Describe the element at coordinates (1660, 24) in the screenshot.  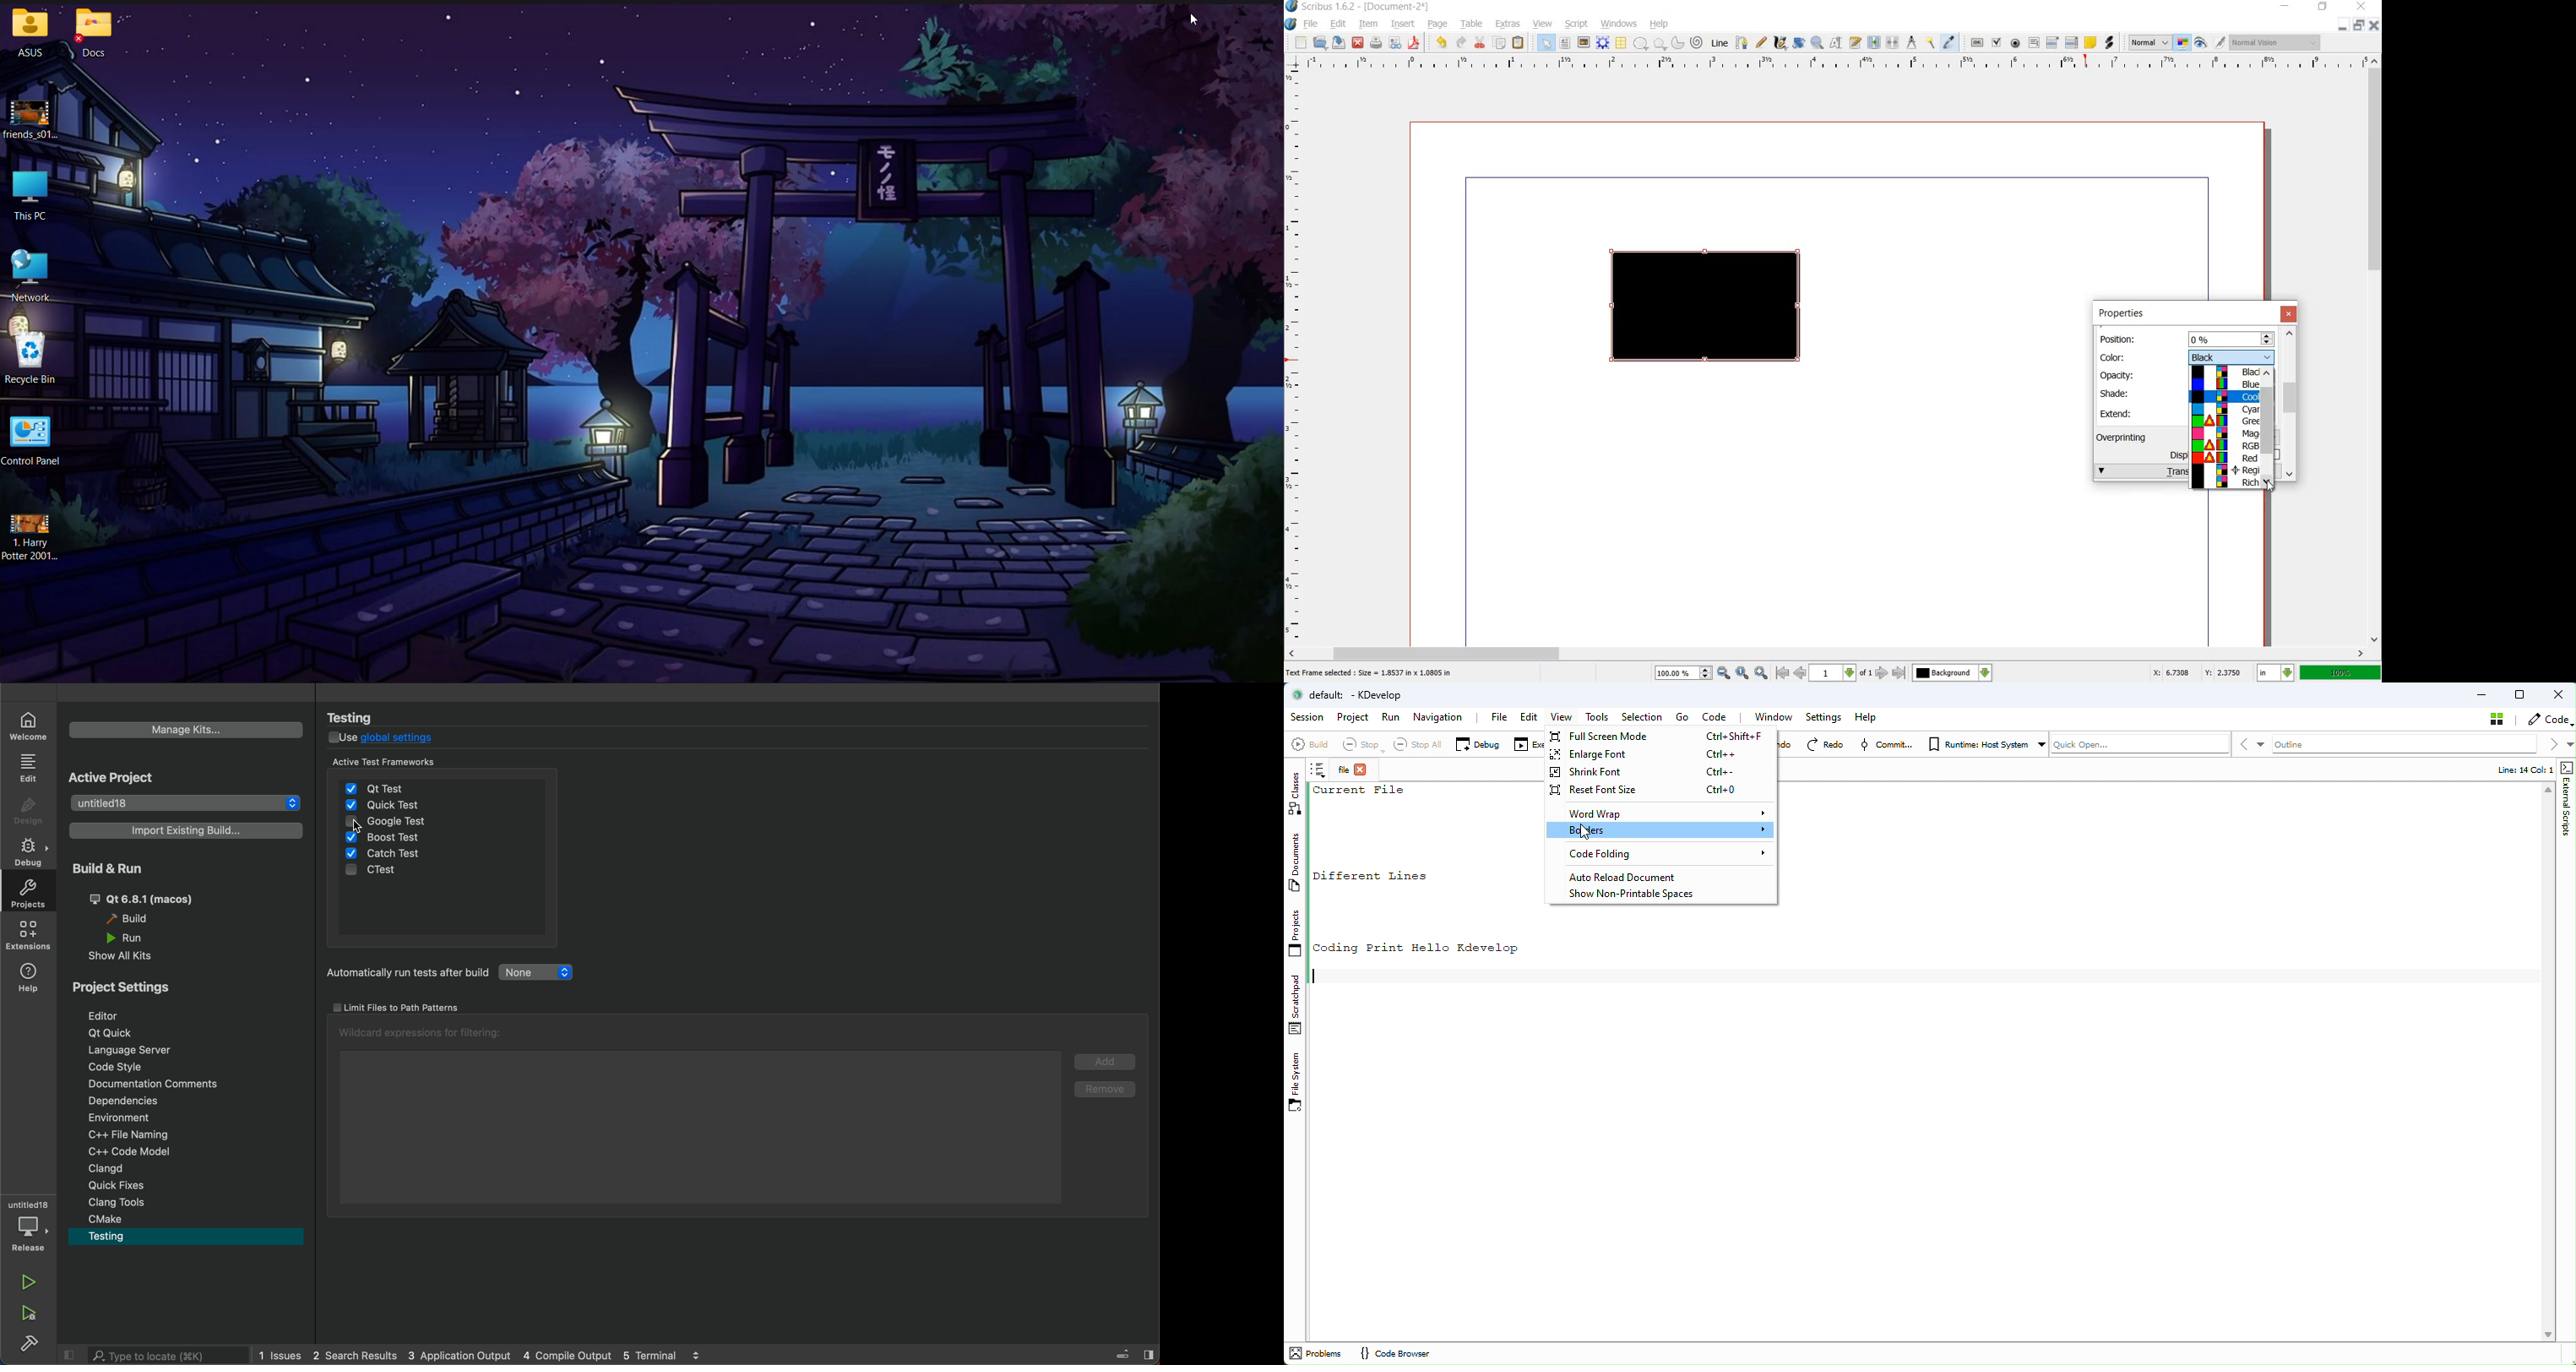
I see `help` at that location.